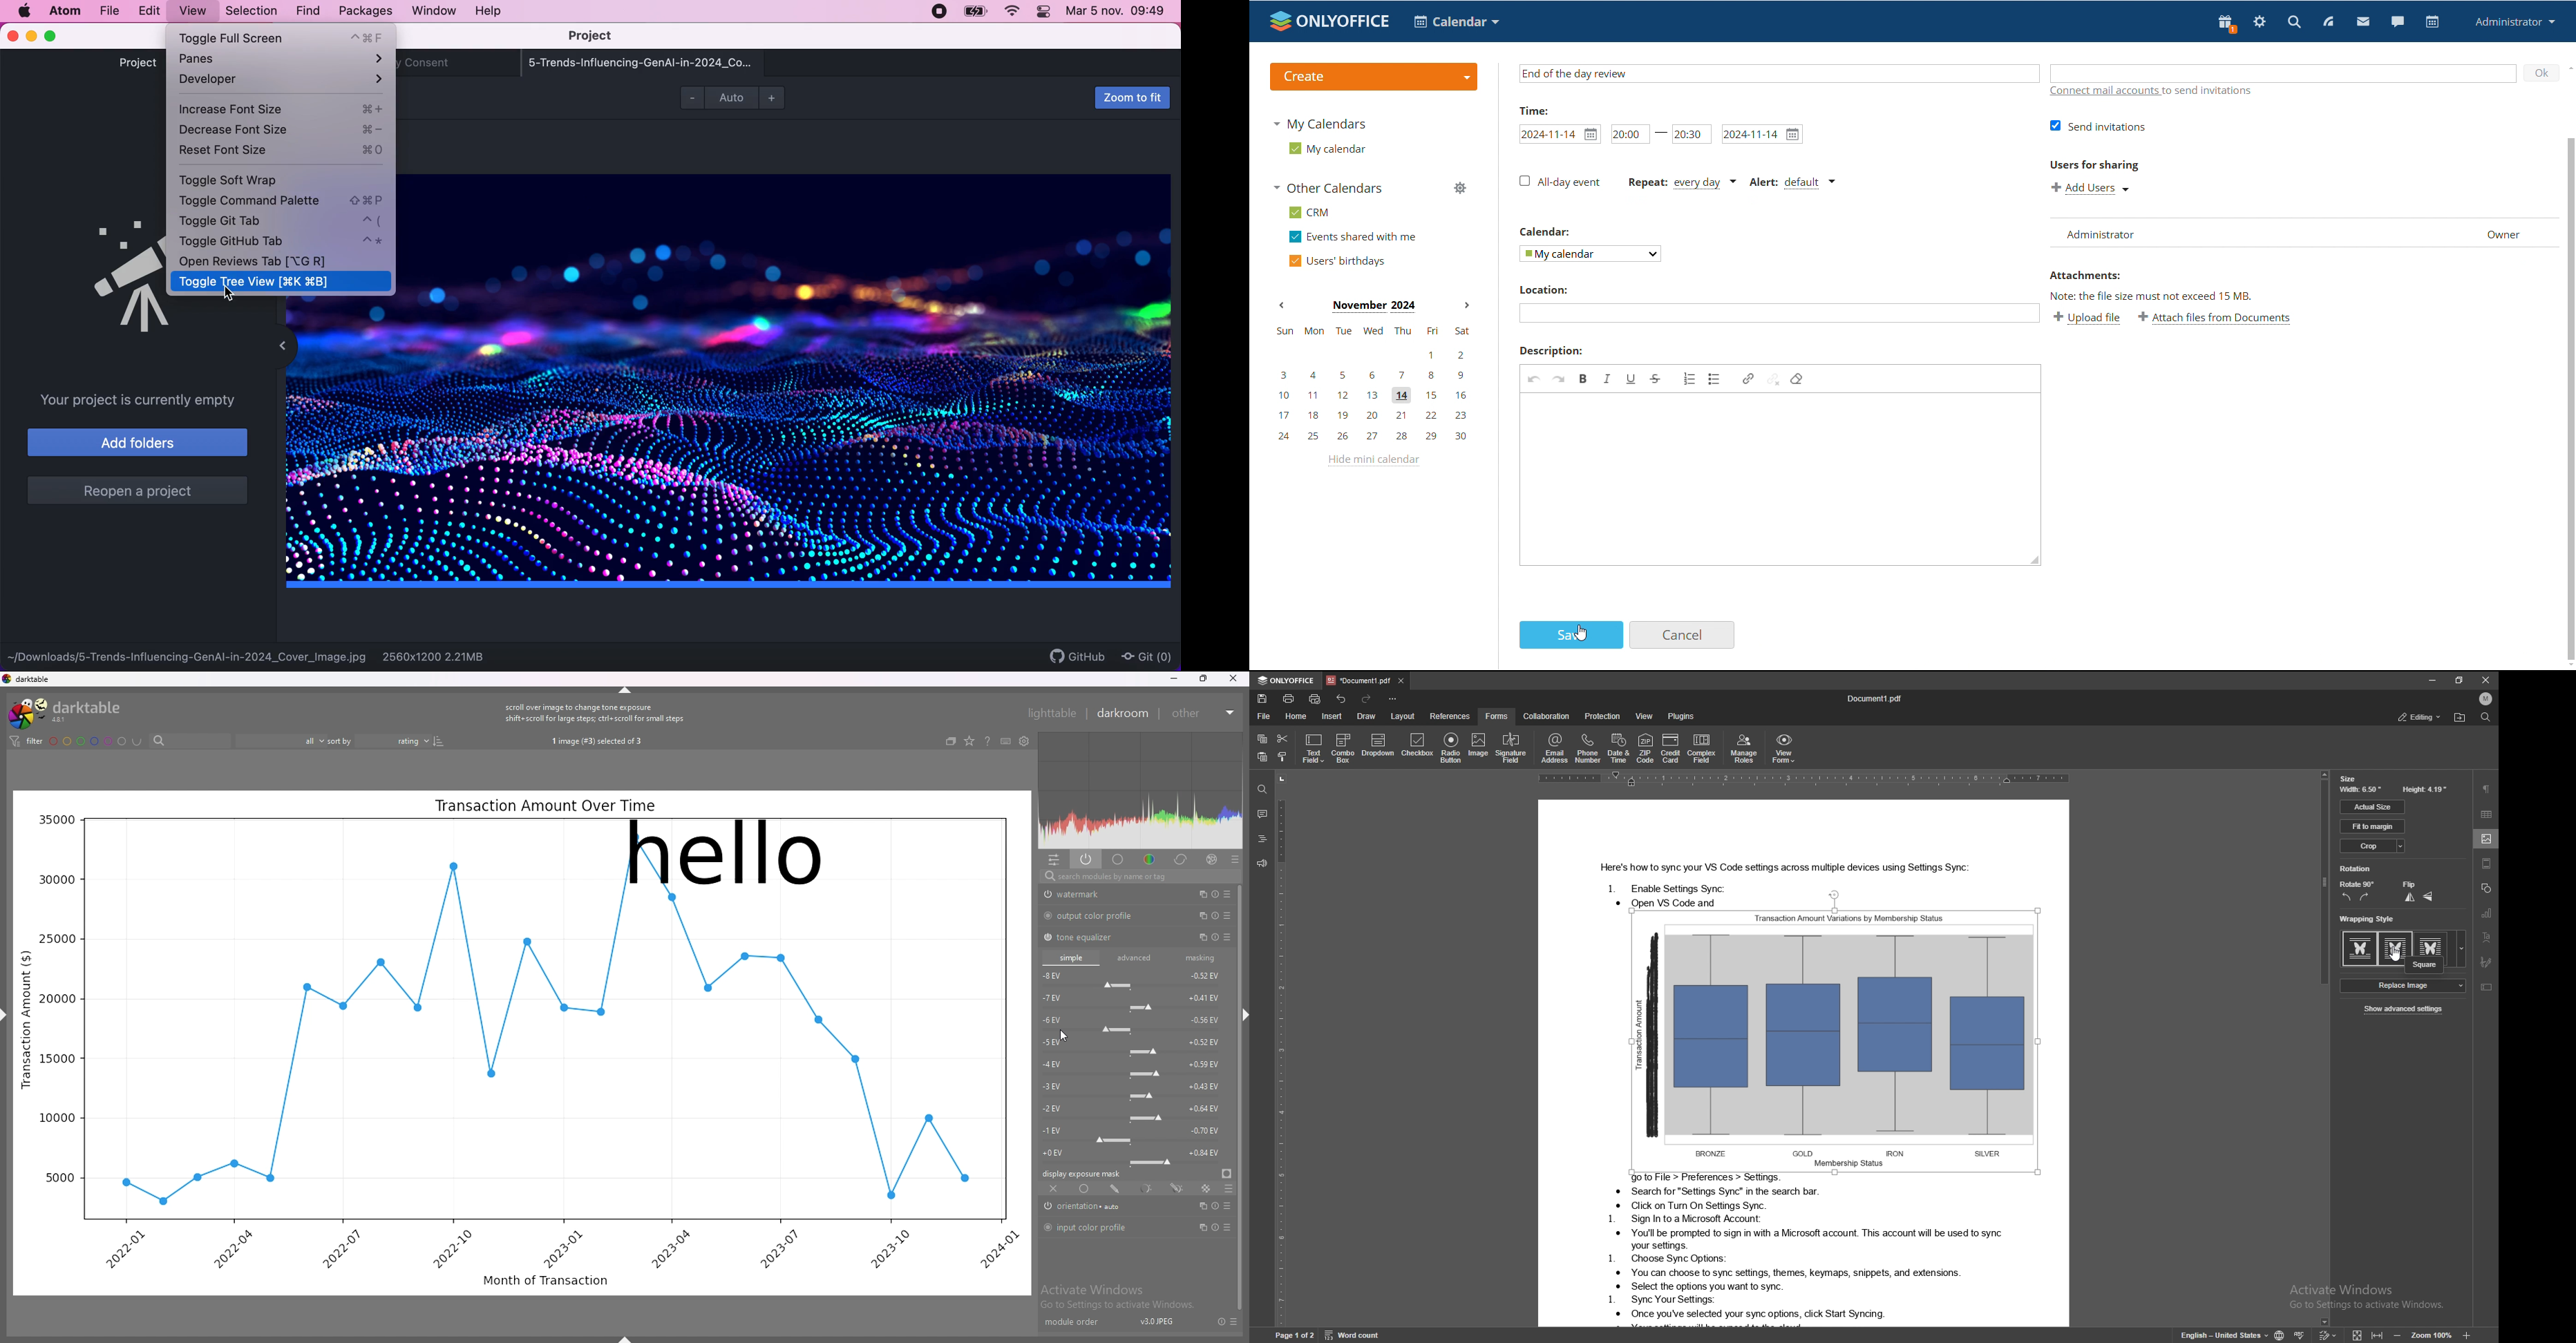 This screenshot has width=2576, height=1344. Describe the element at coordinates (1054, 1189) in the screenshot. I see `off` at that location.